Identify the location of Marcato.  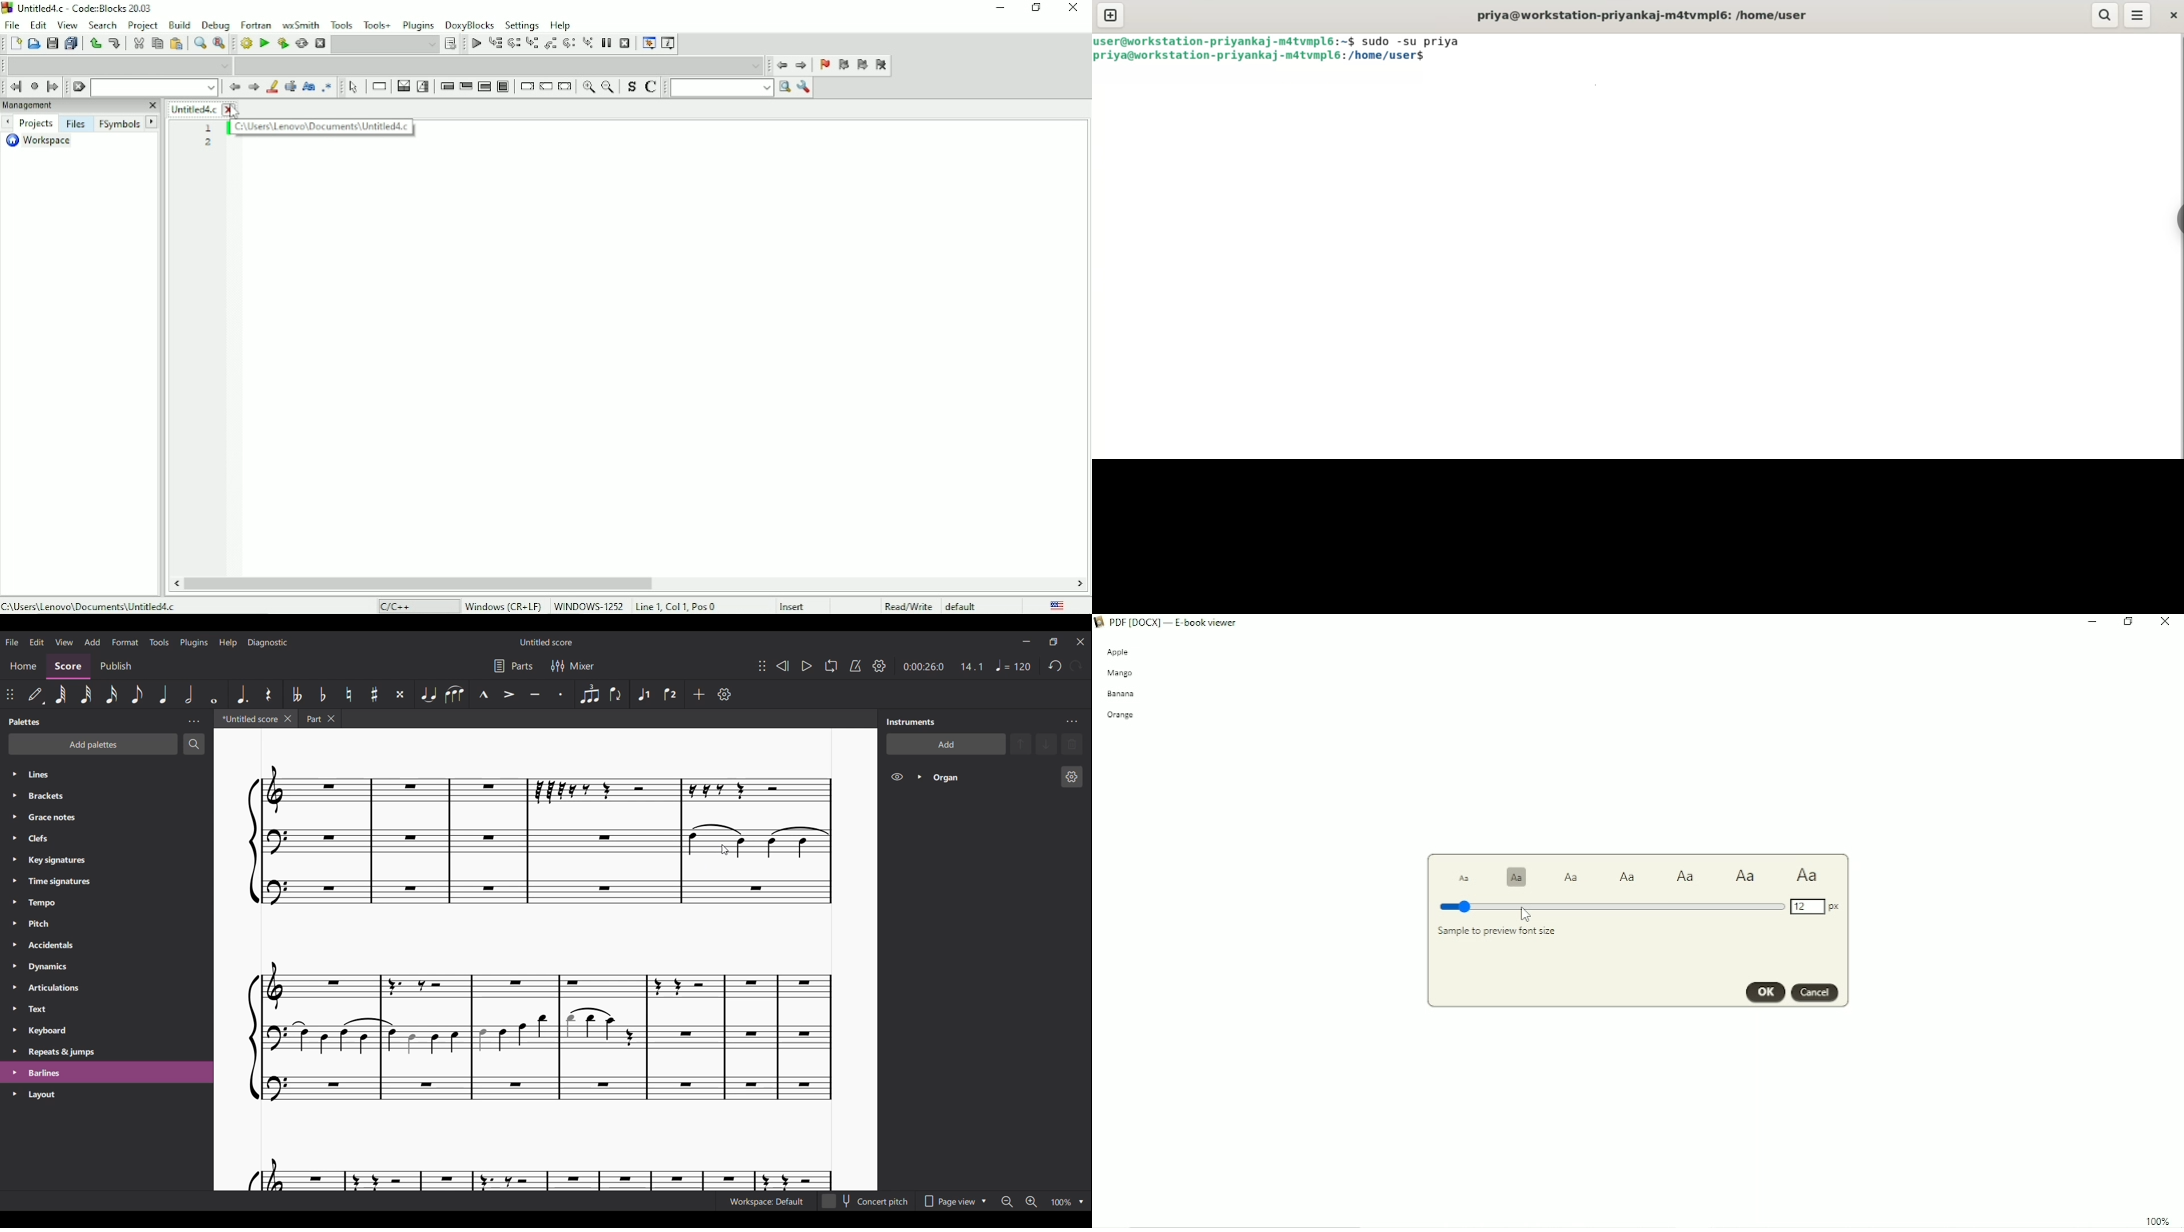
(483, 694).